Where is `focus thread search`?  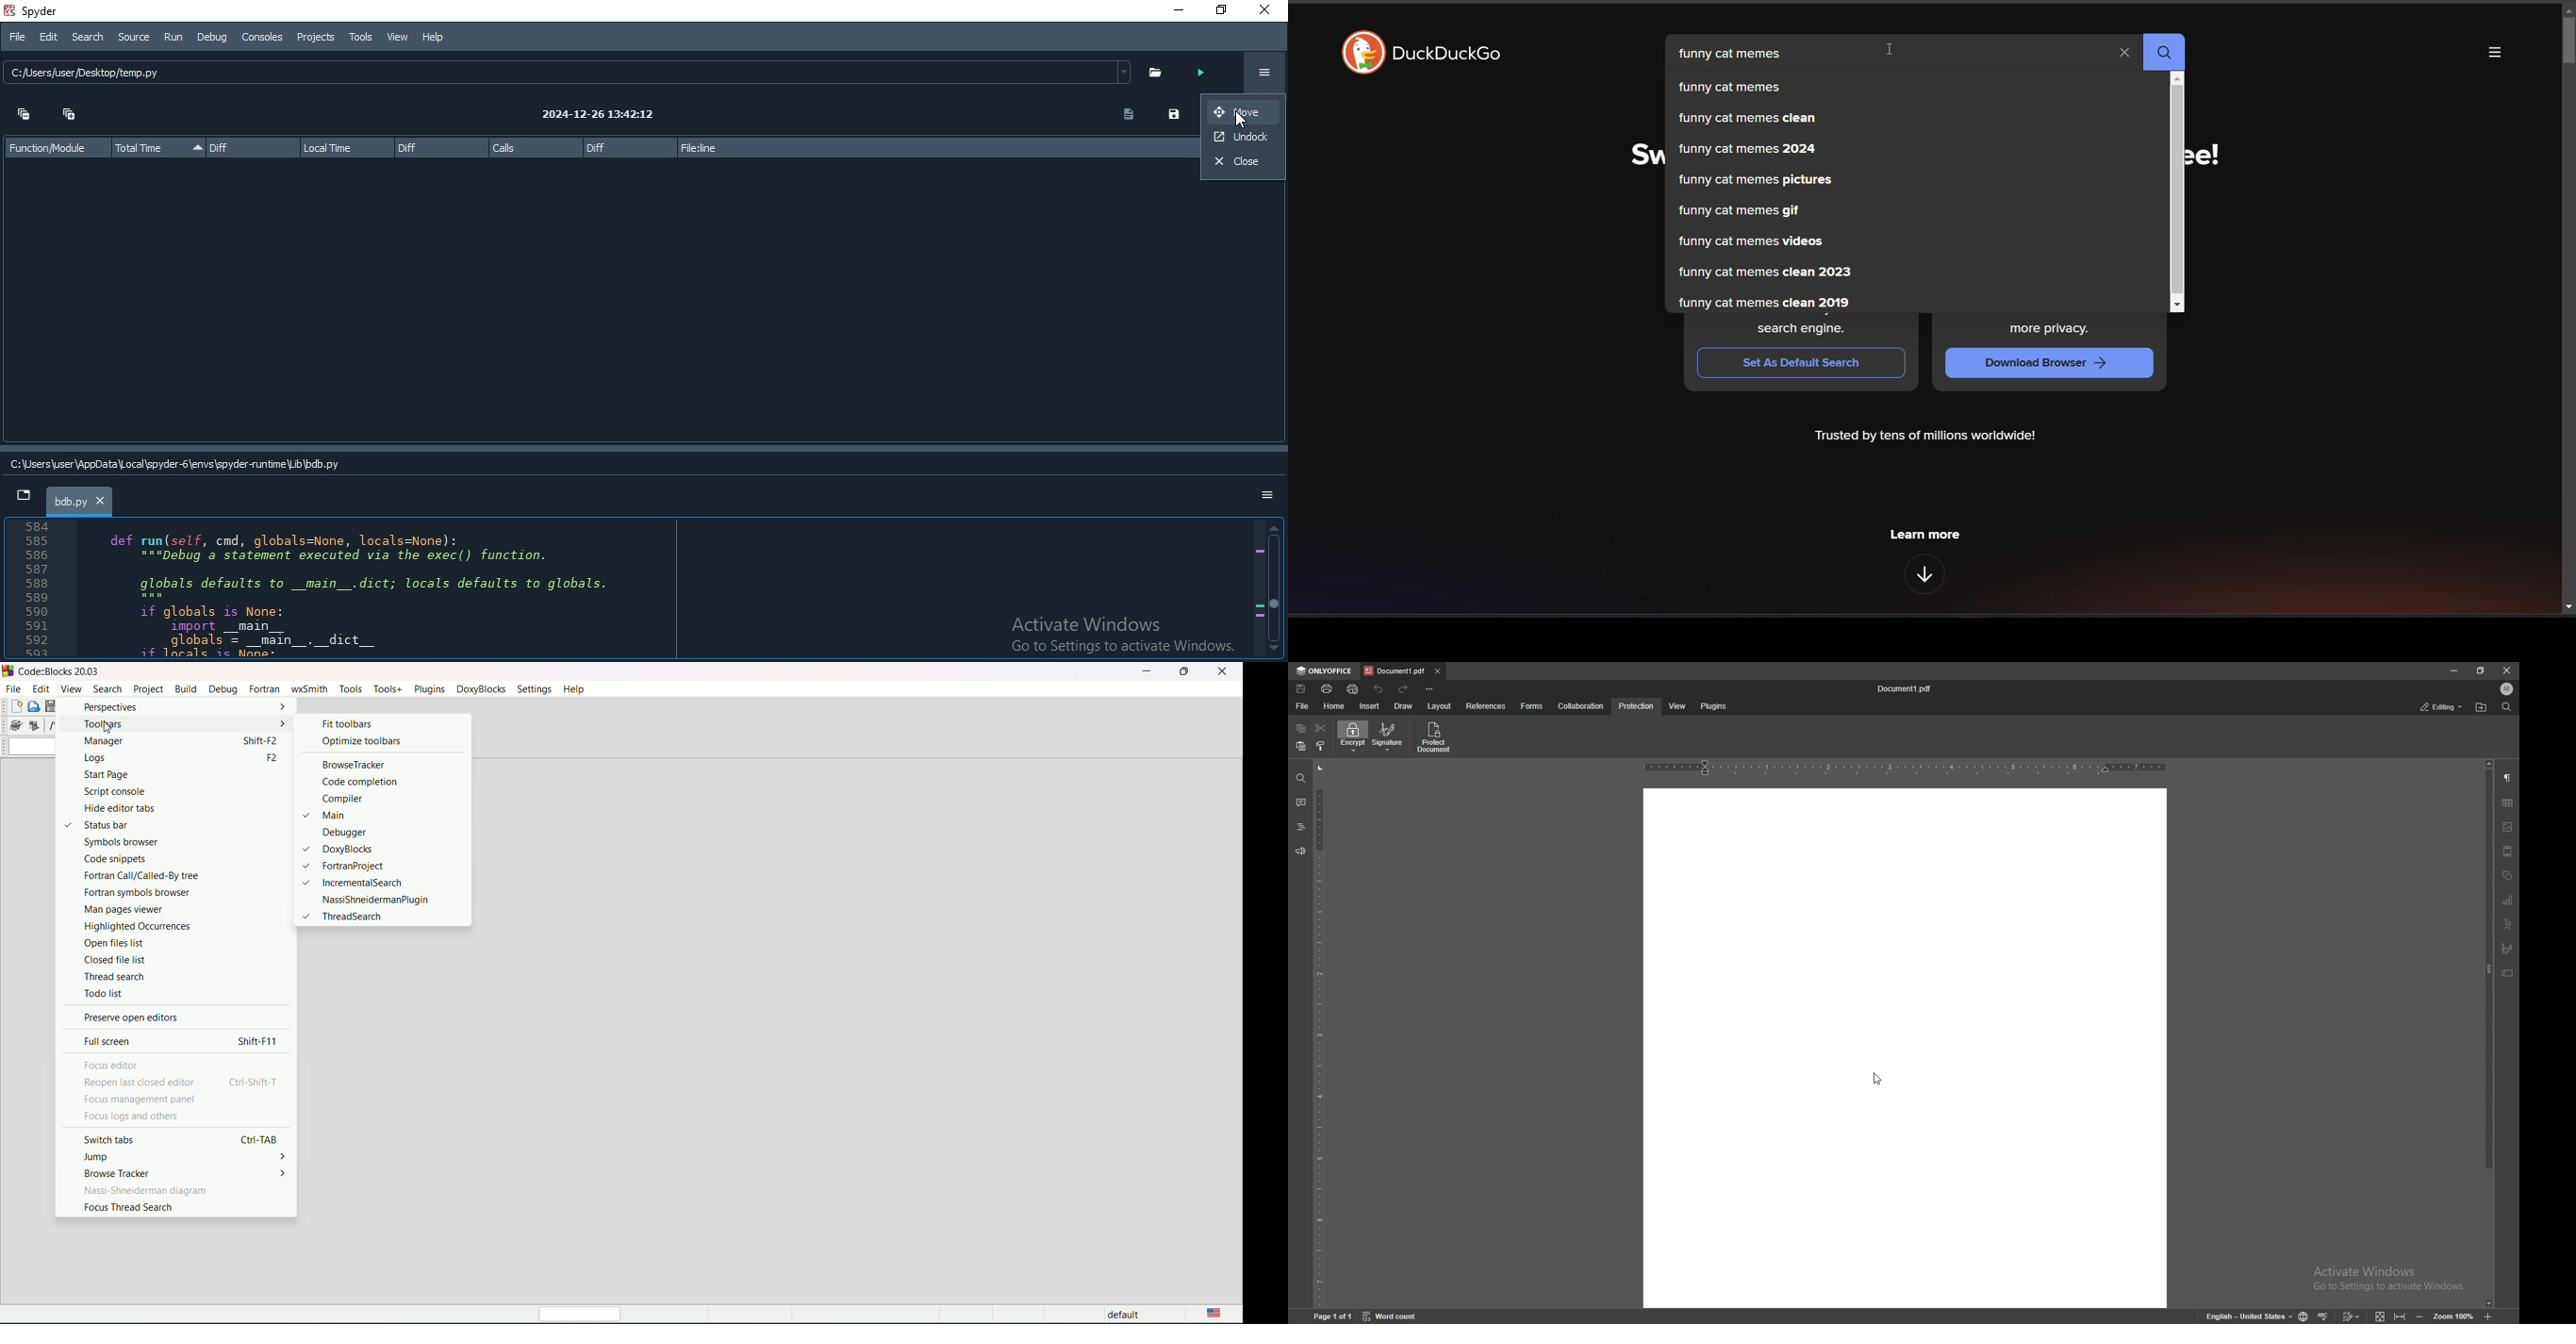
focus thread search is located at coordinates (129, 1207).